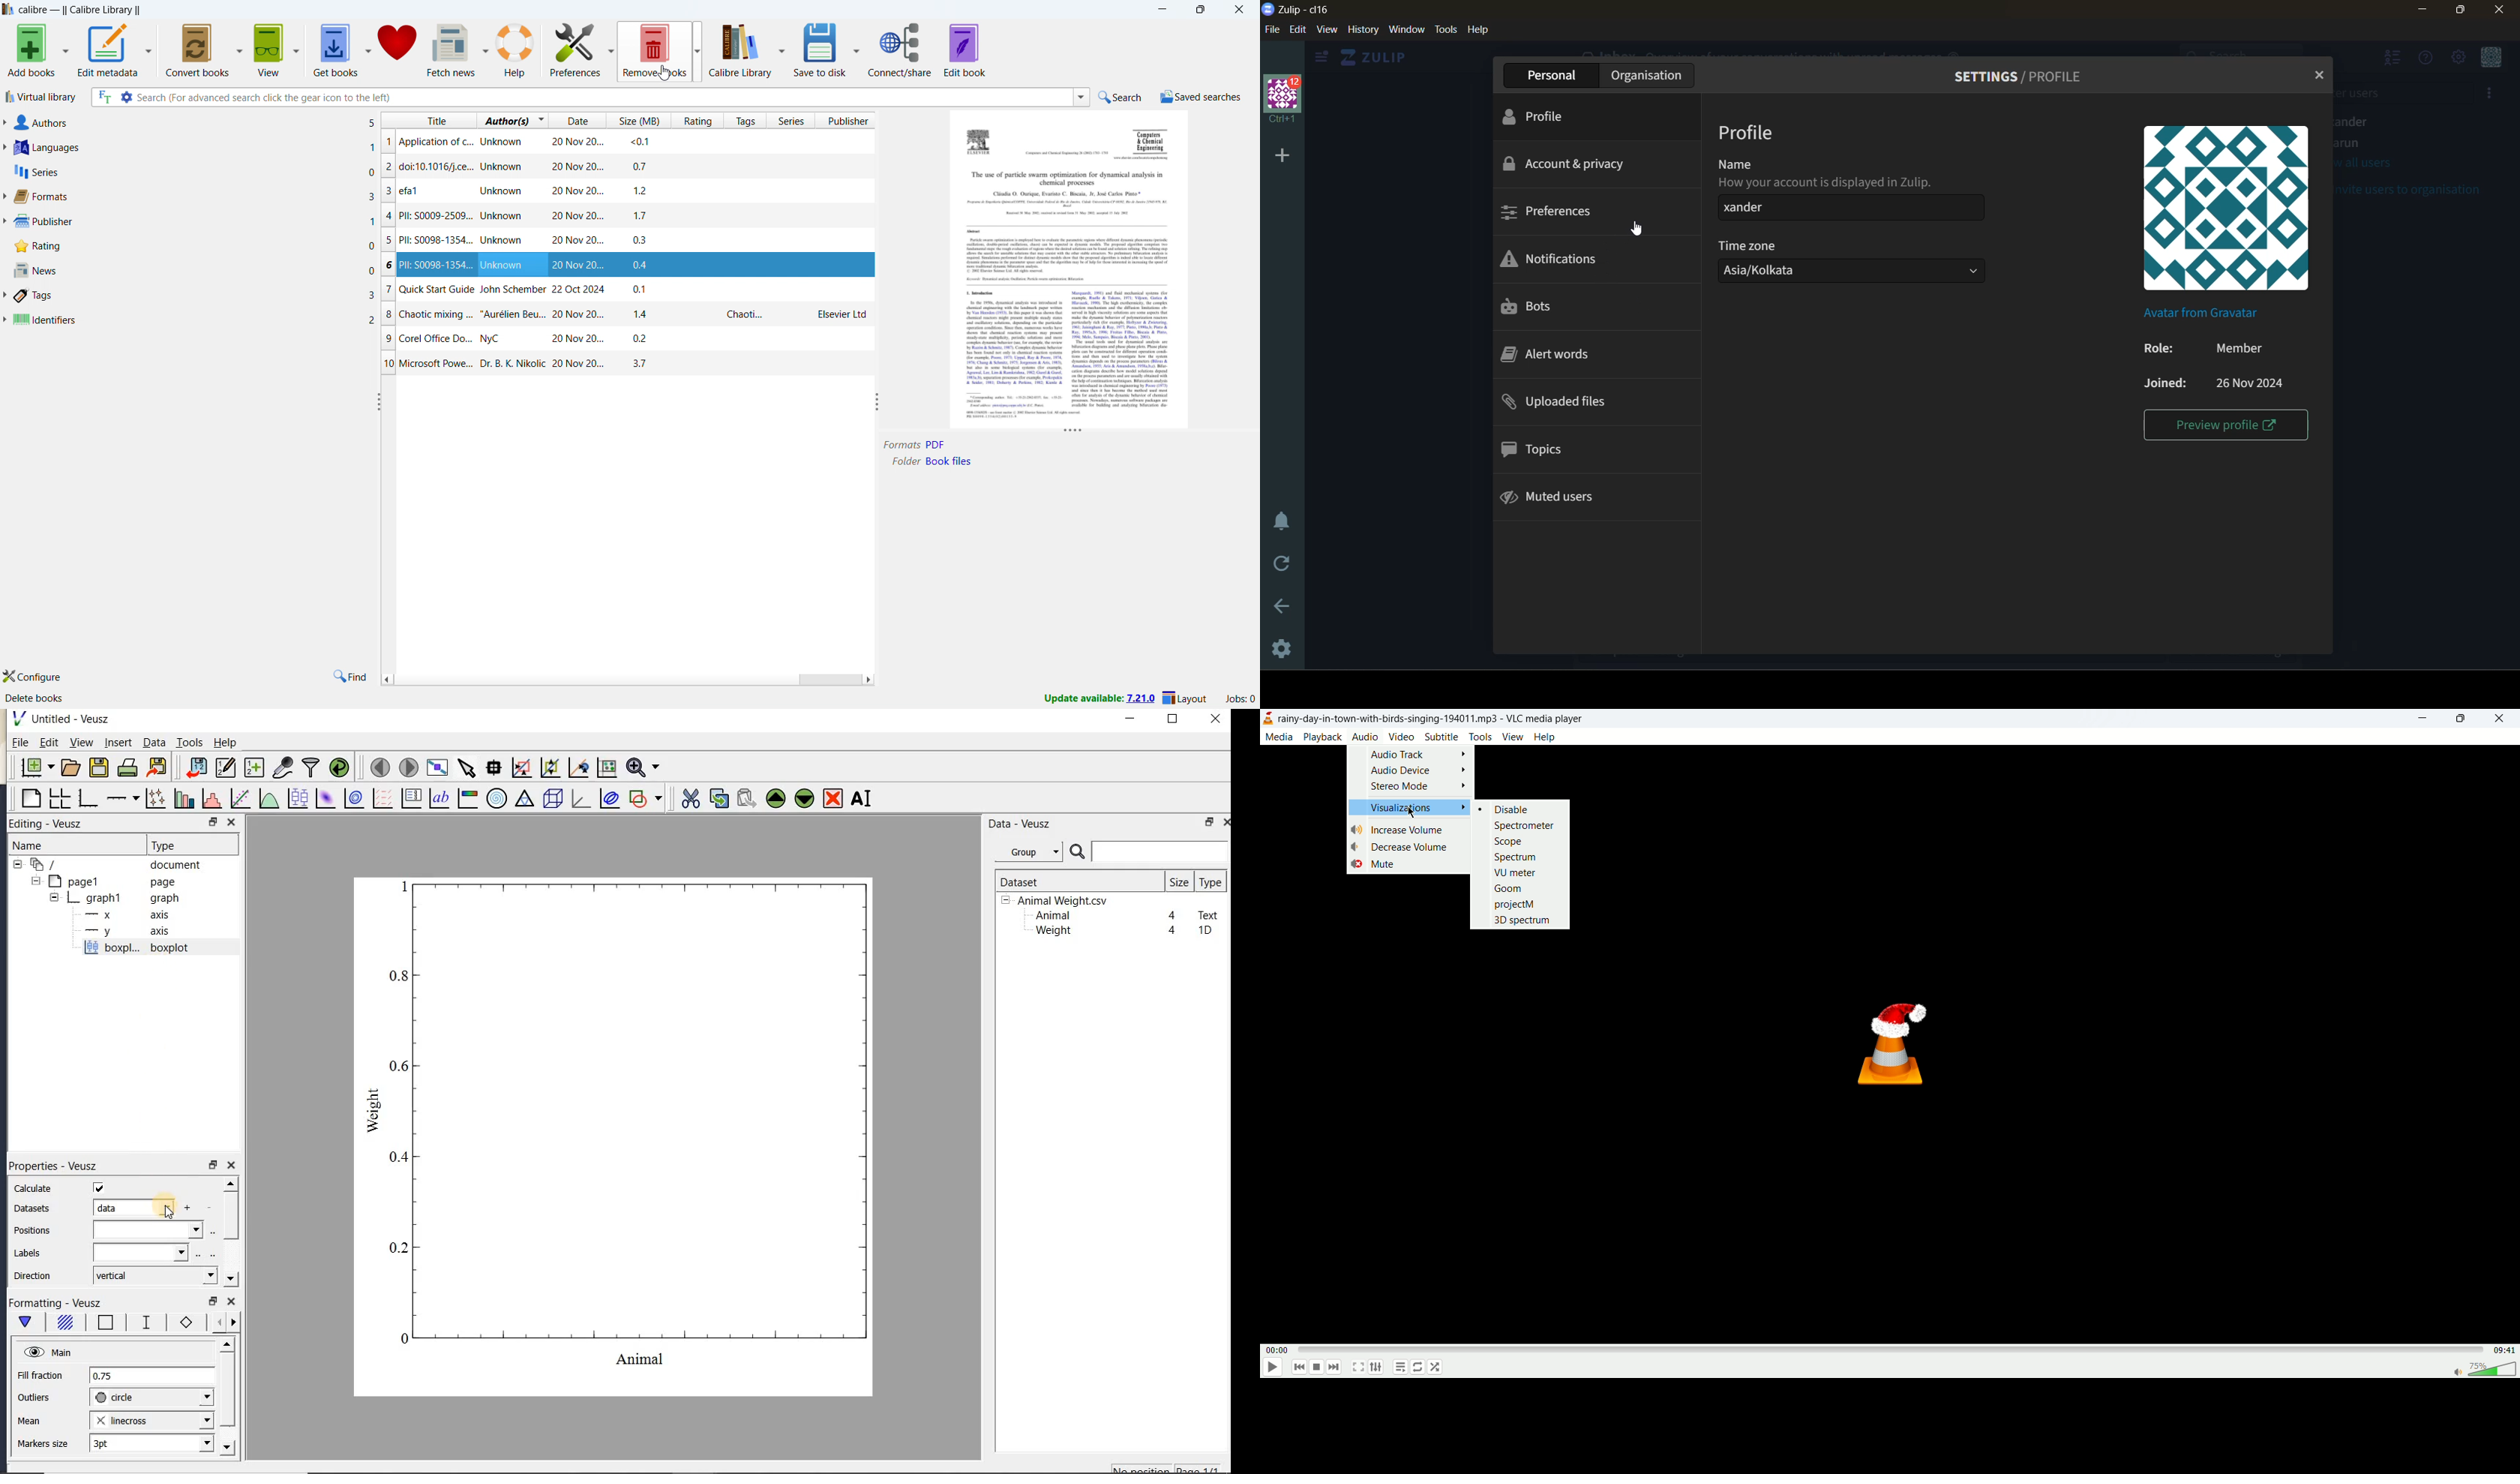 The width and height of the screenshot is (2520, 1484). What do you see at coordinates (741, 49) in the screenshot?
I see `calibre library` at bounding box center [741, 49].